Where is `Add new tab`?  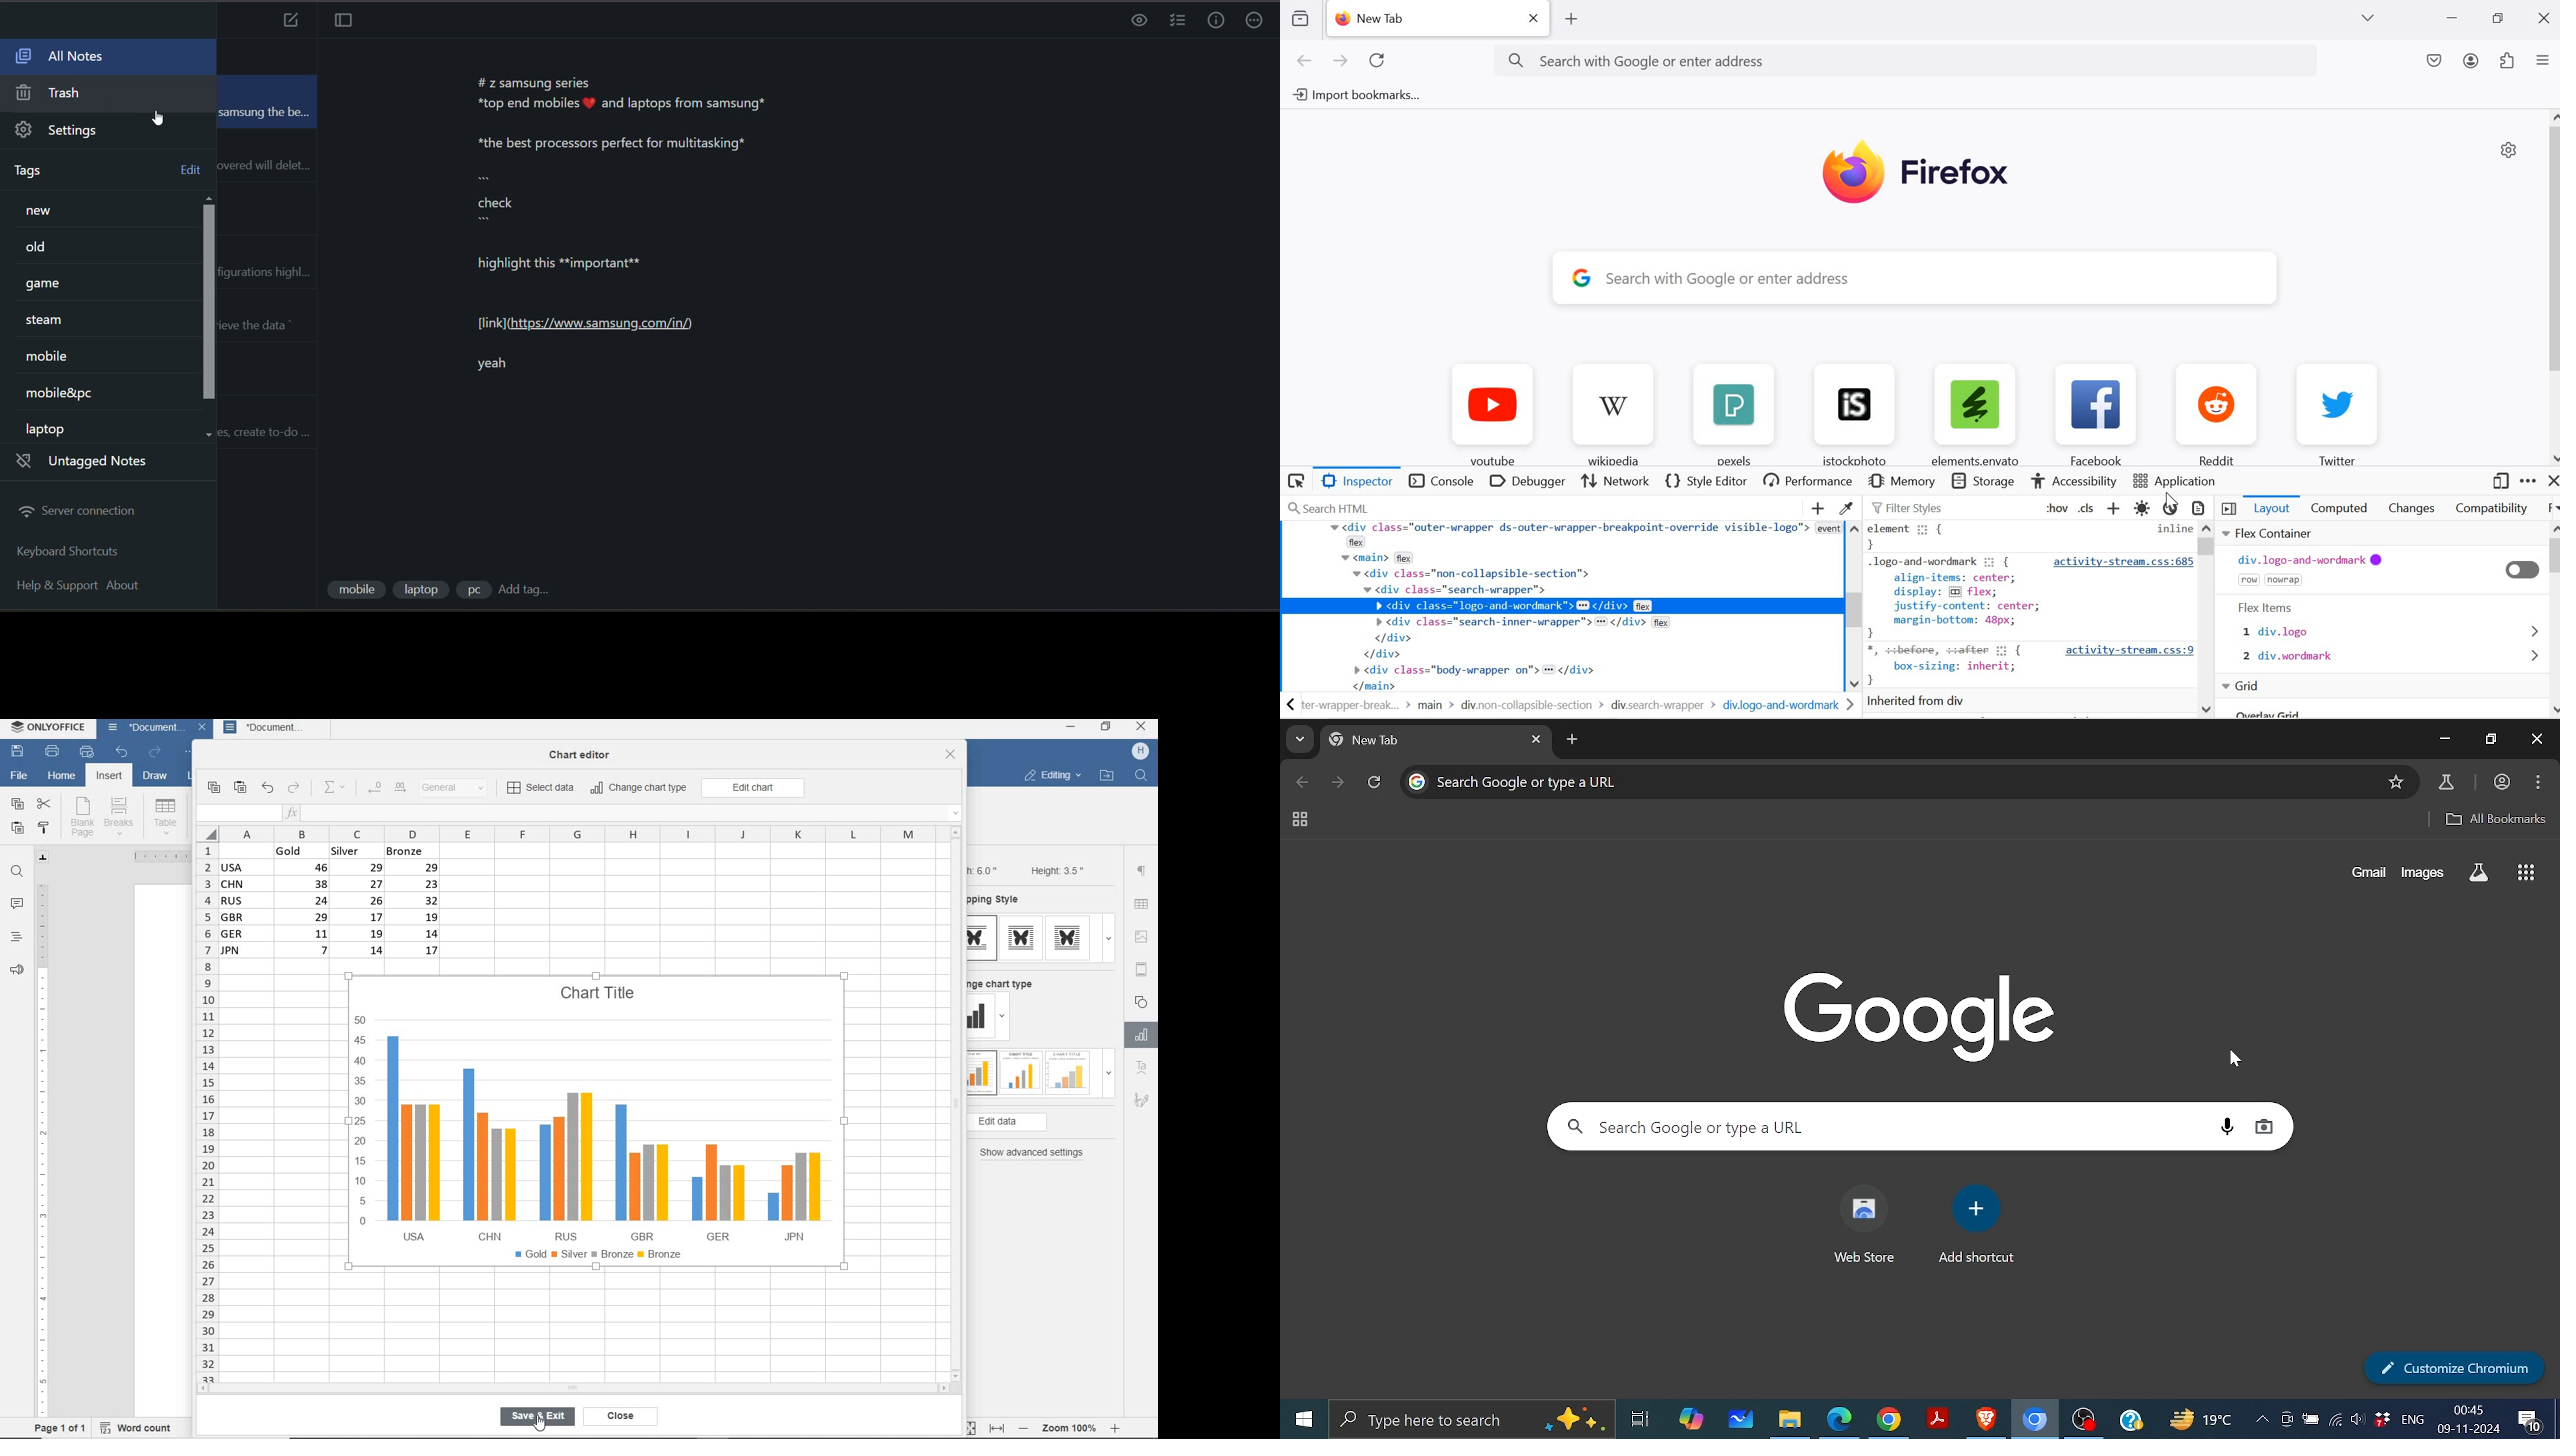
Add new tab is located at coordinates (1574, 739).